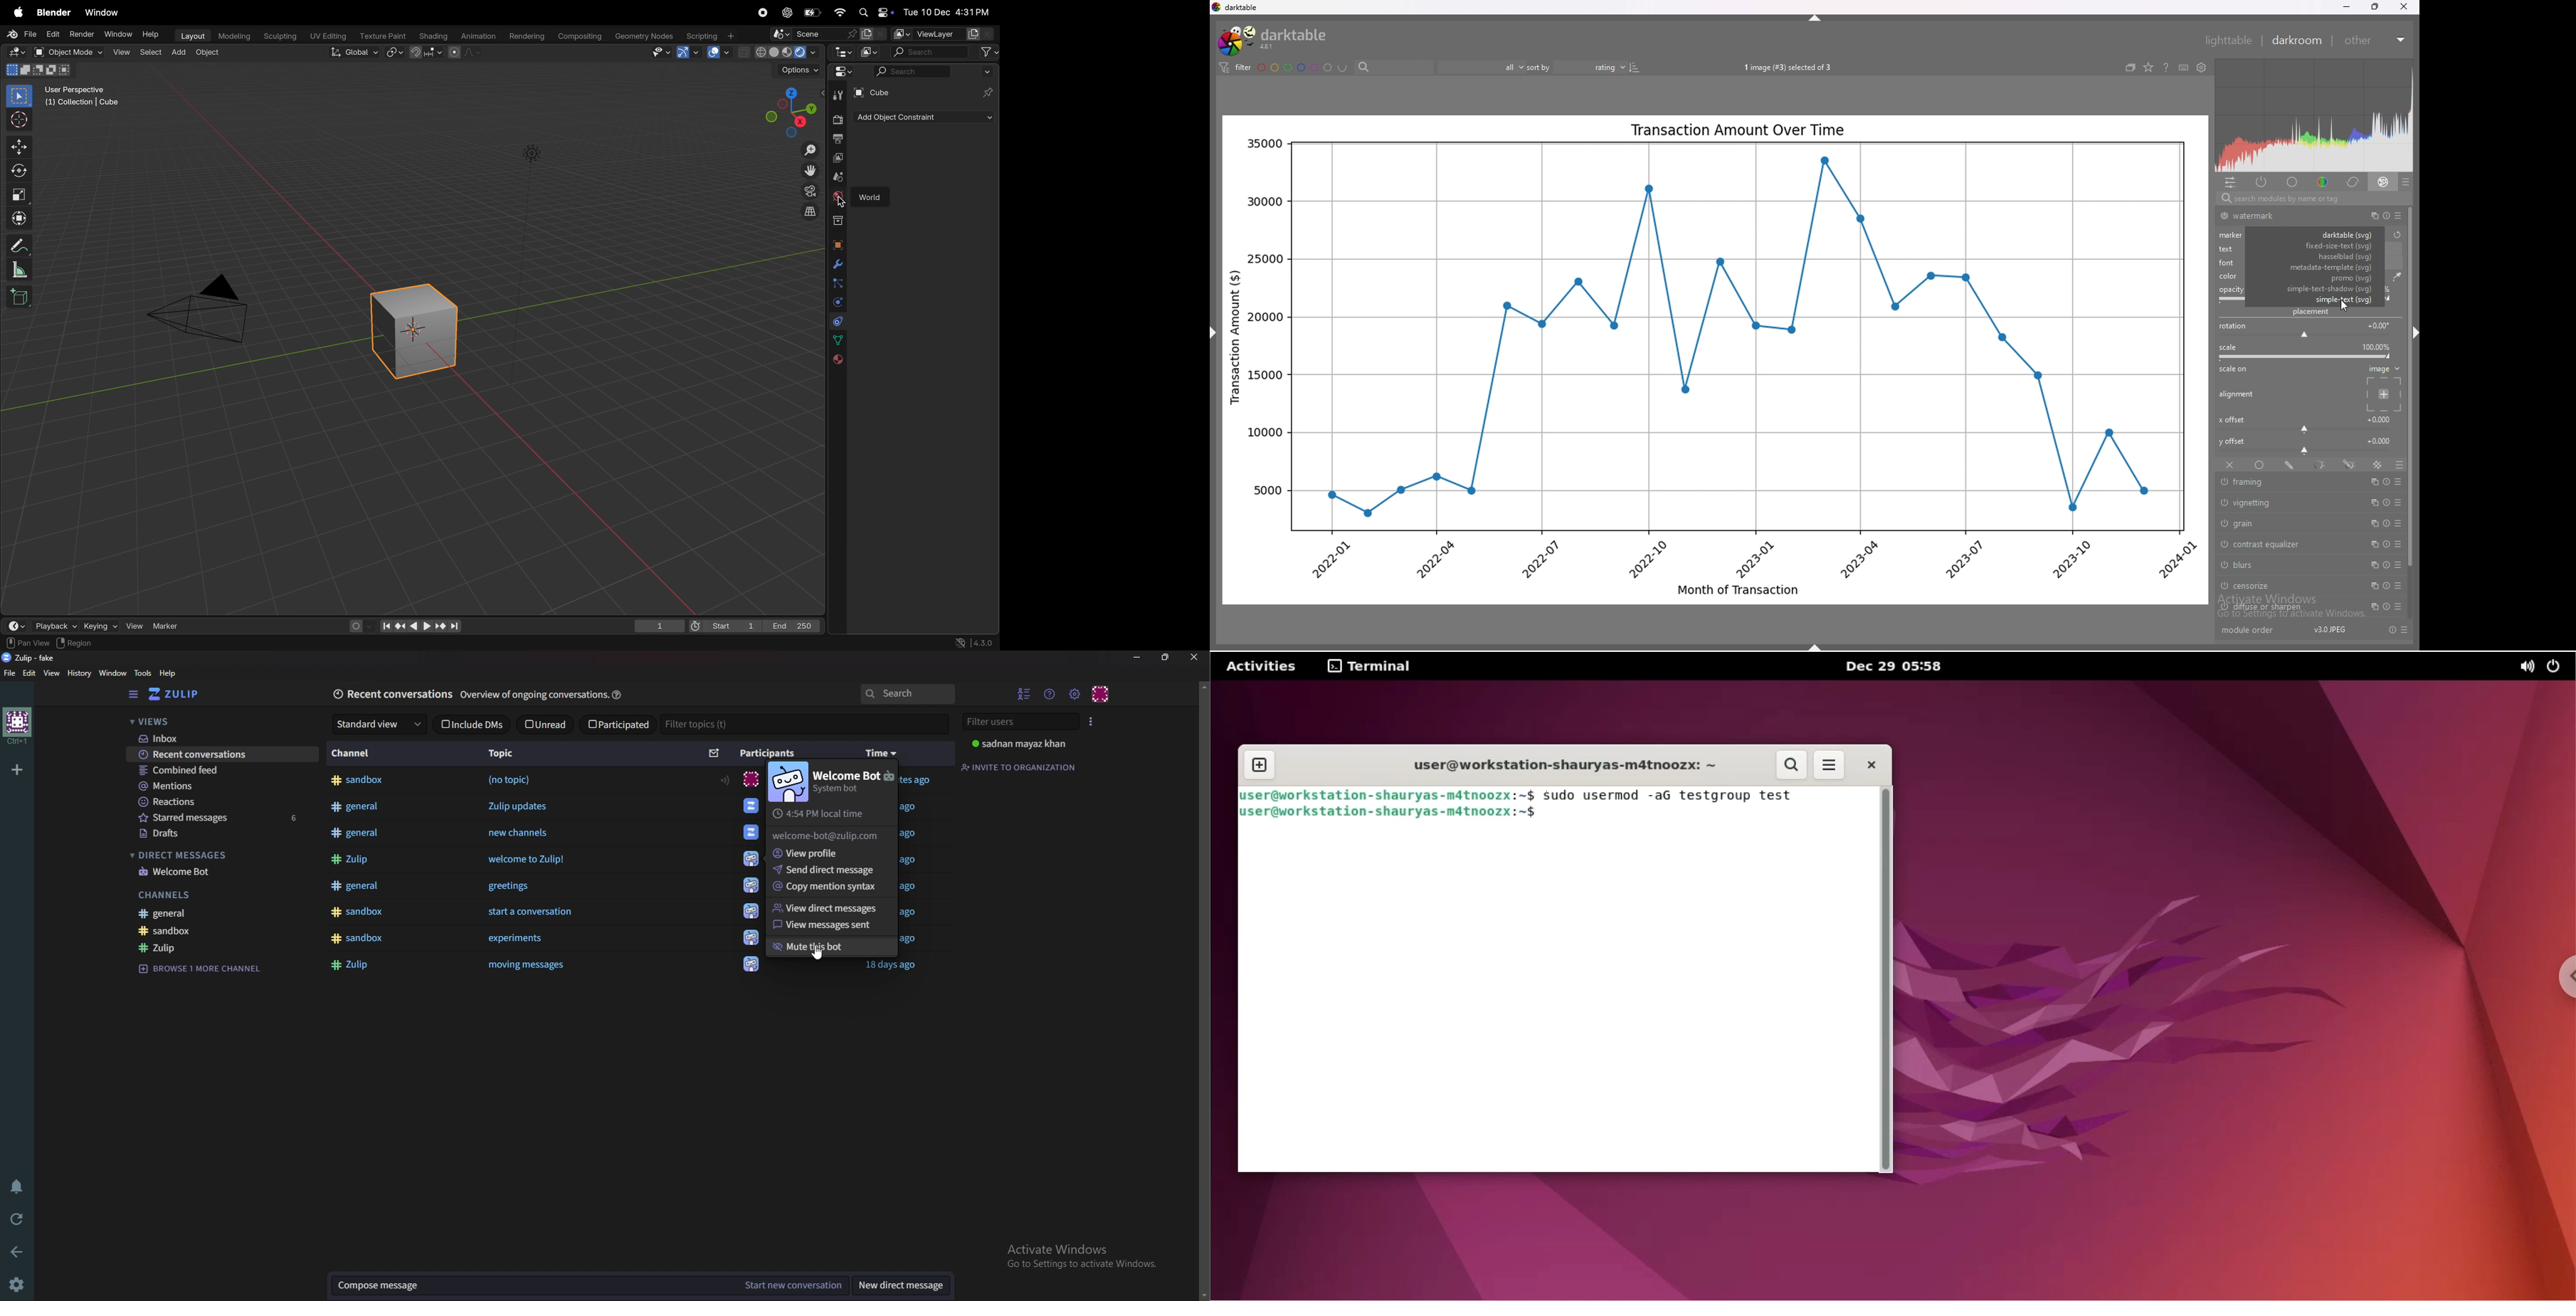  What do you see at coordinates (875, 94) in the screenshot?
I see `cube` at bounding box center [875, 94].